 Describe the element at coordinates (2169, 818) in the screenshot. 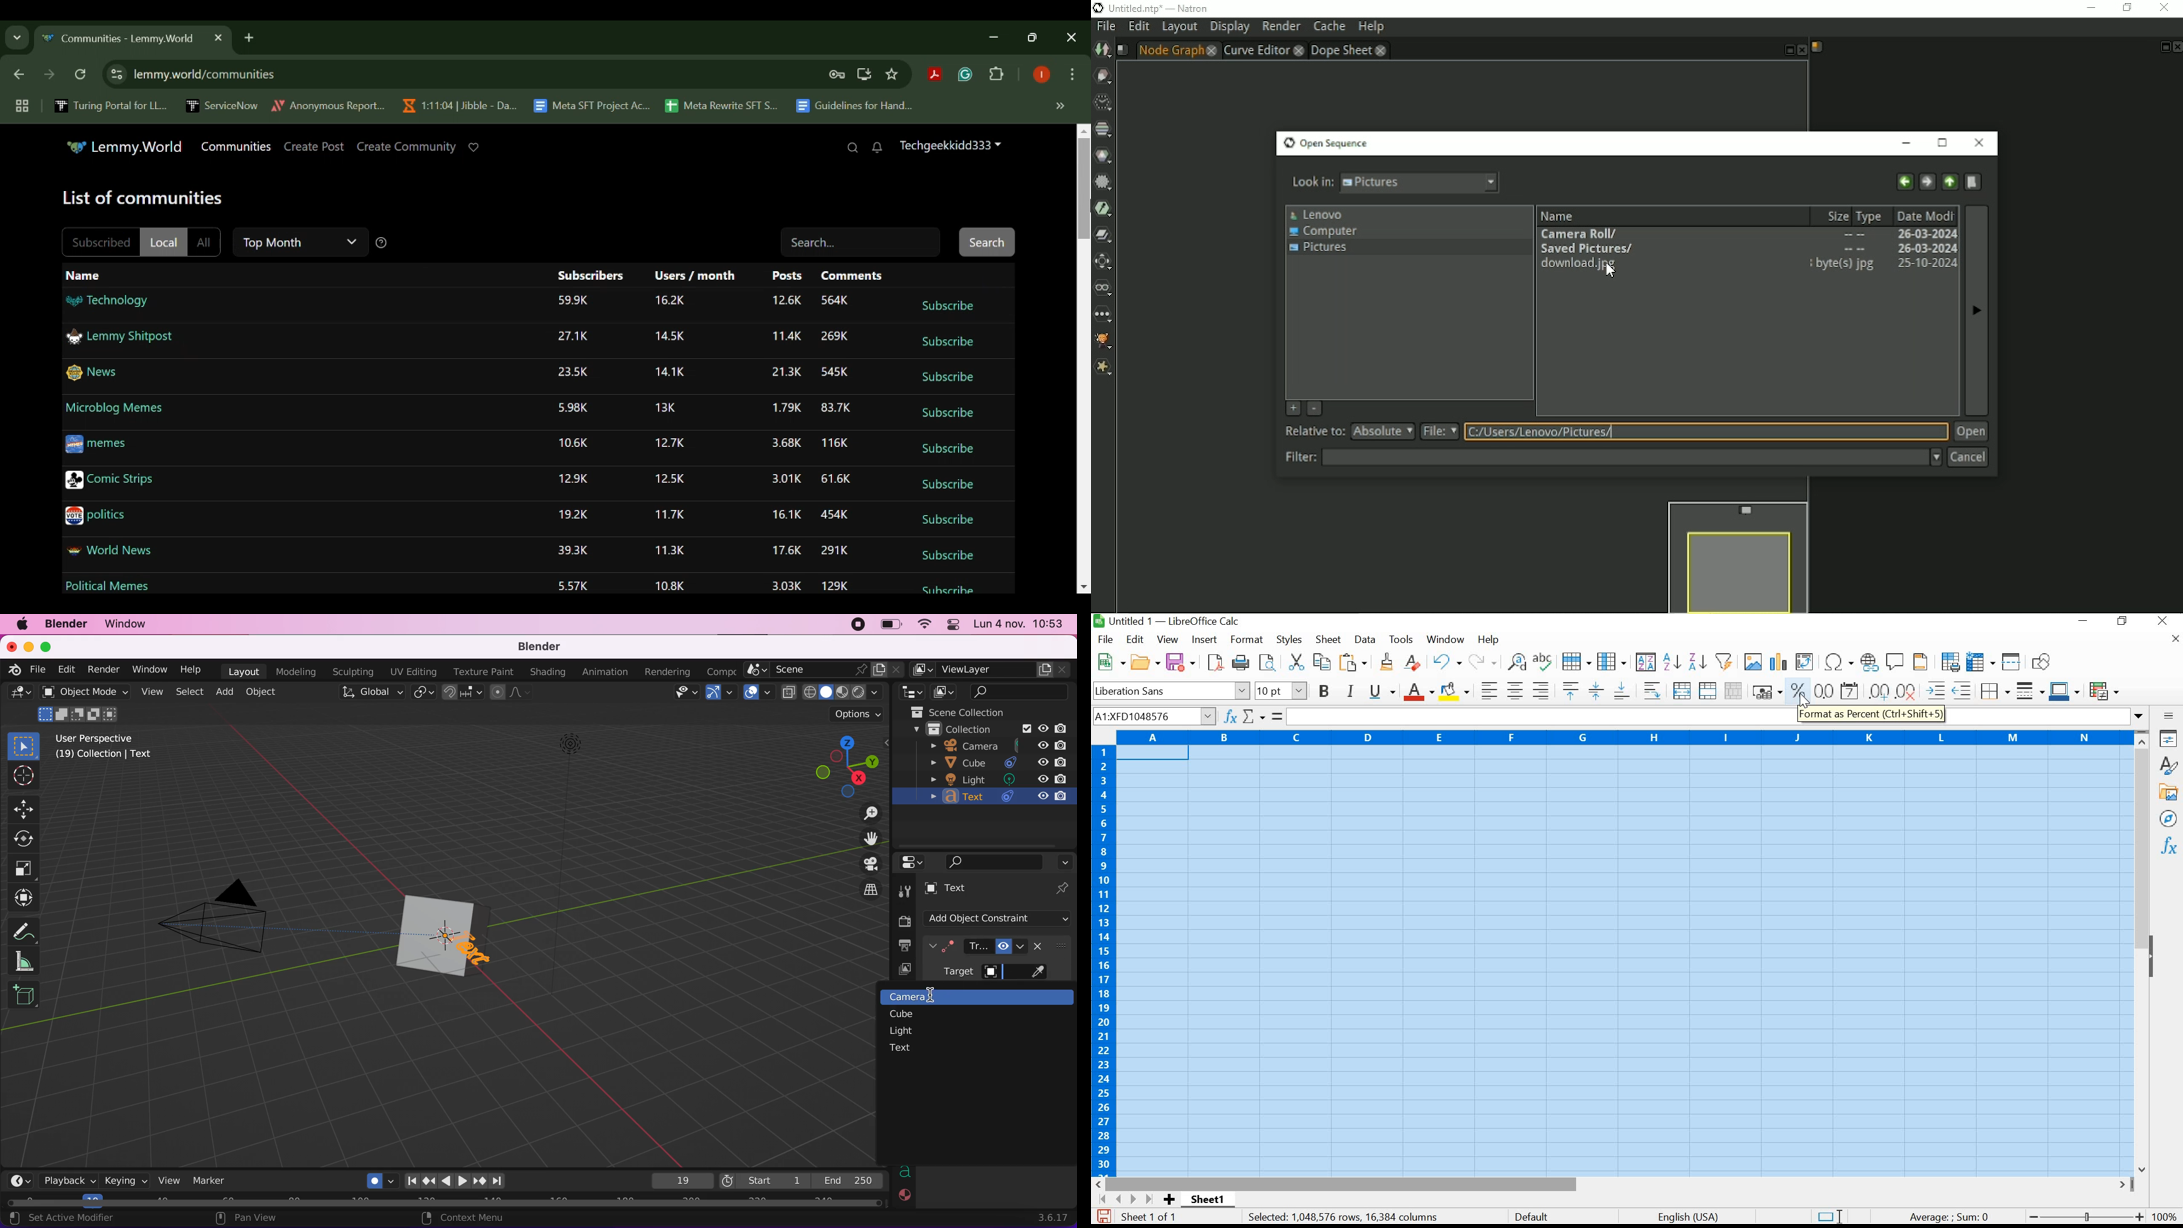

I see `Navigator` at that location.